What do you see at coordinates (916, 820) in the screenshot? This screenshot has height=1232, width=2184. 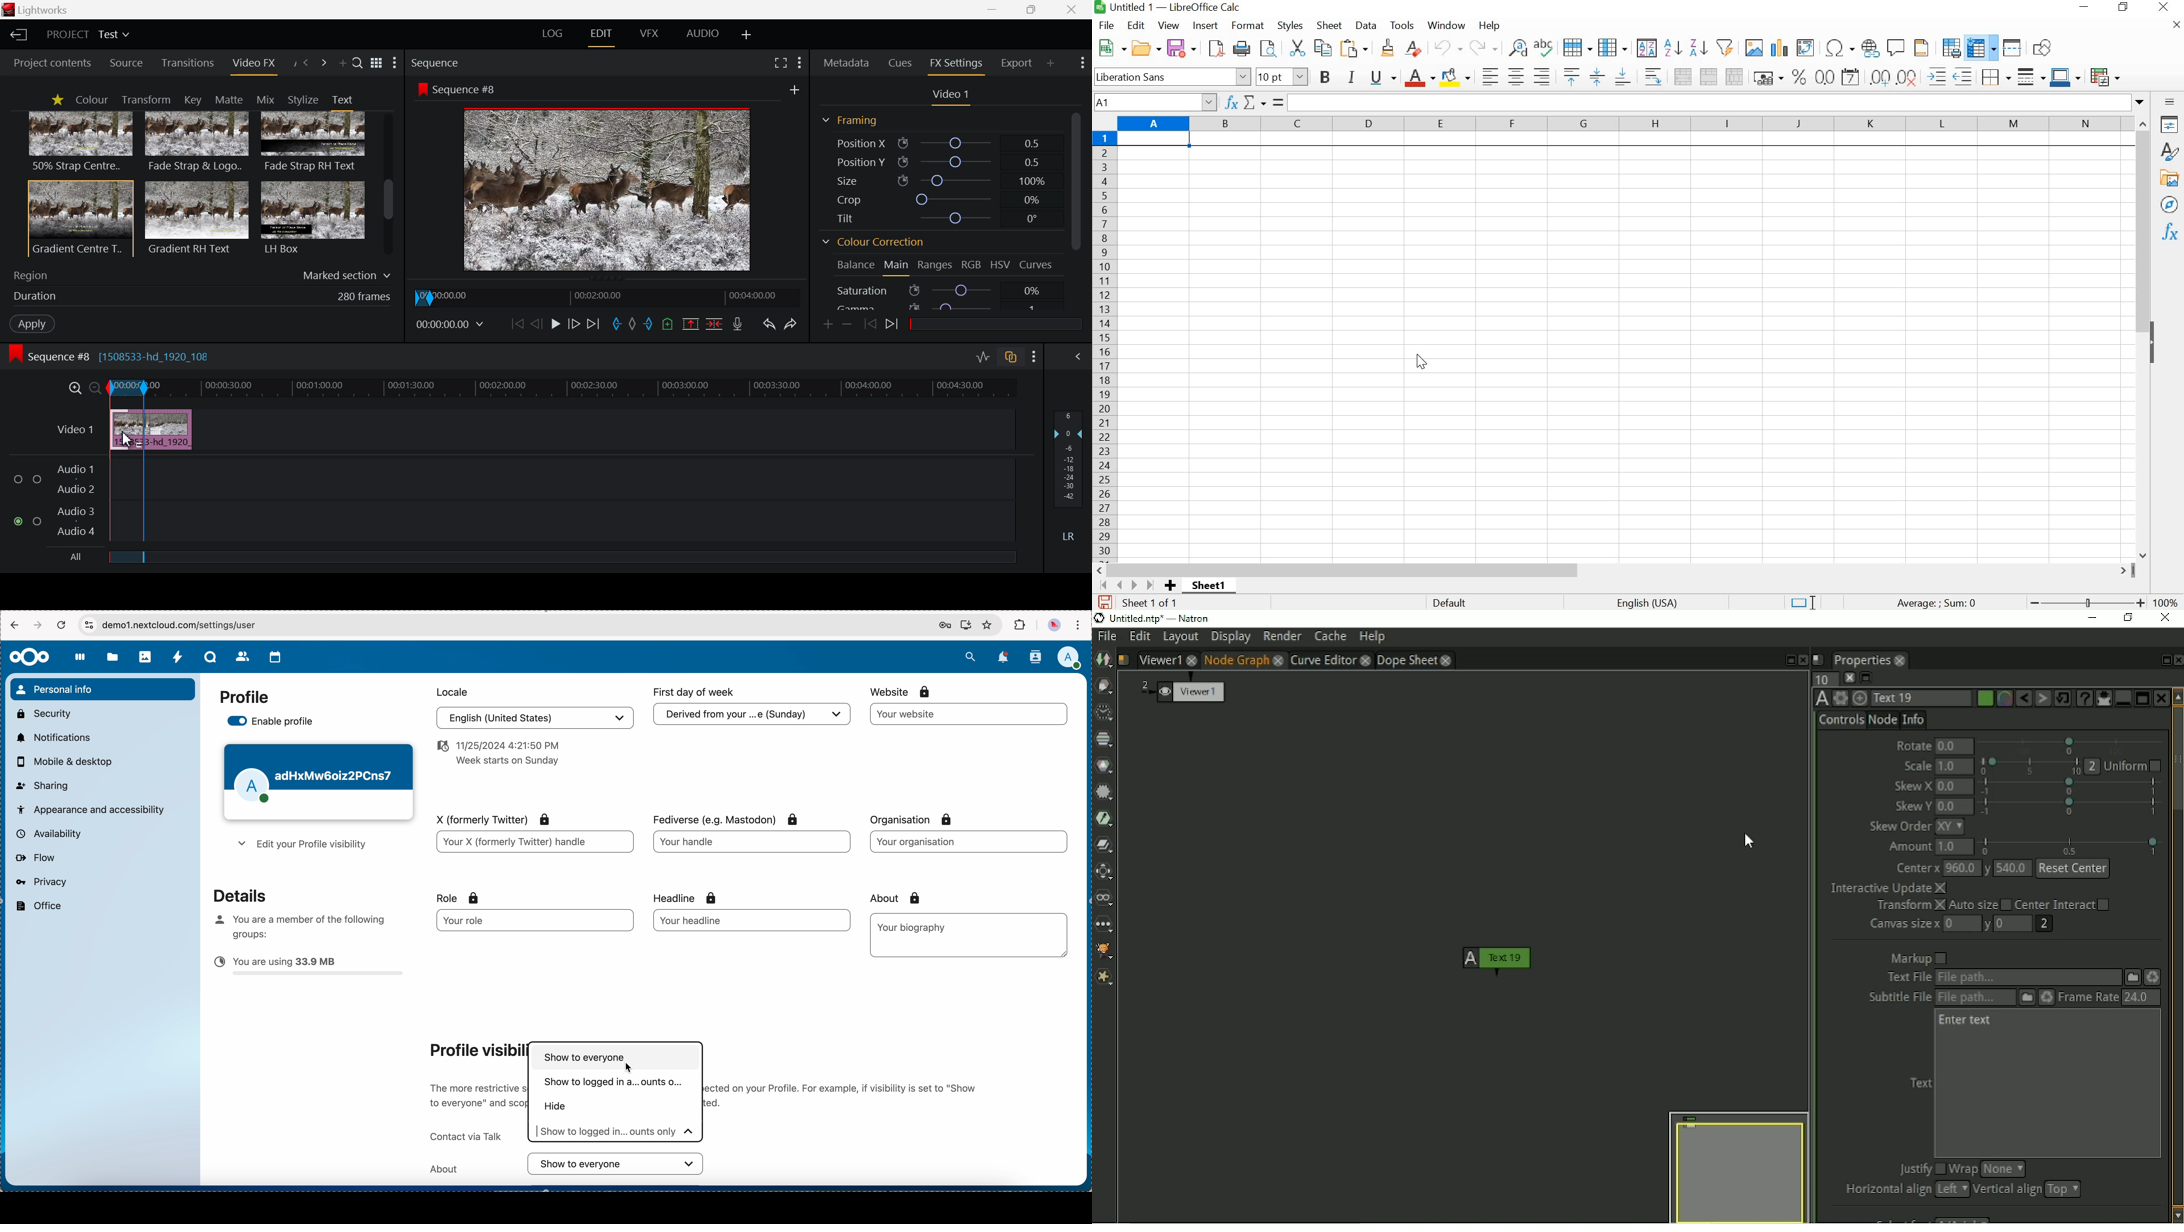 I see `organisation` at bounding box center [916, 820].